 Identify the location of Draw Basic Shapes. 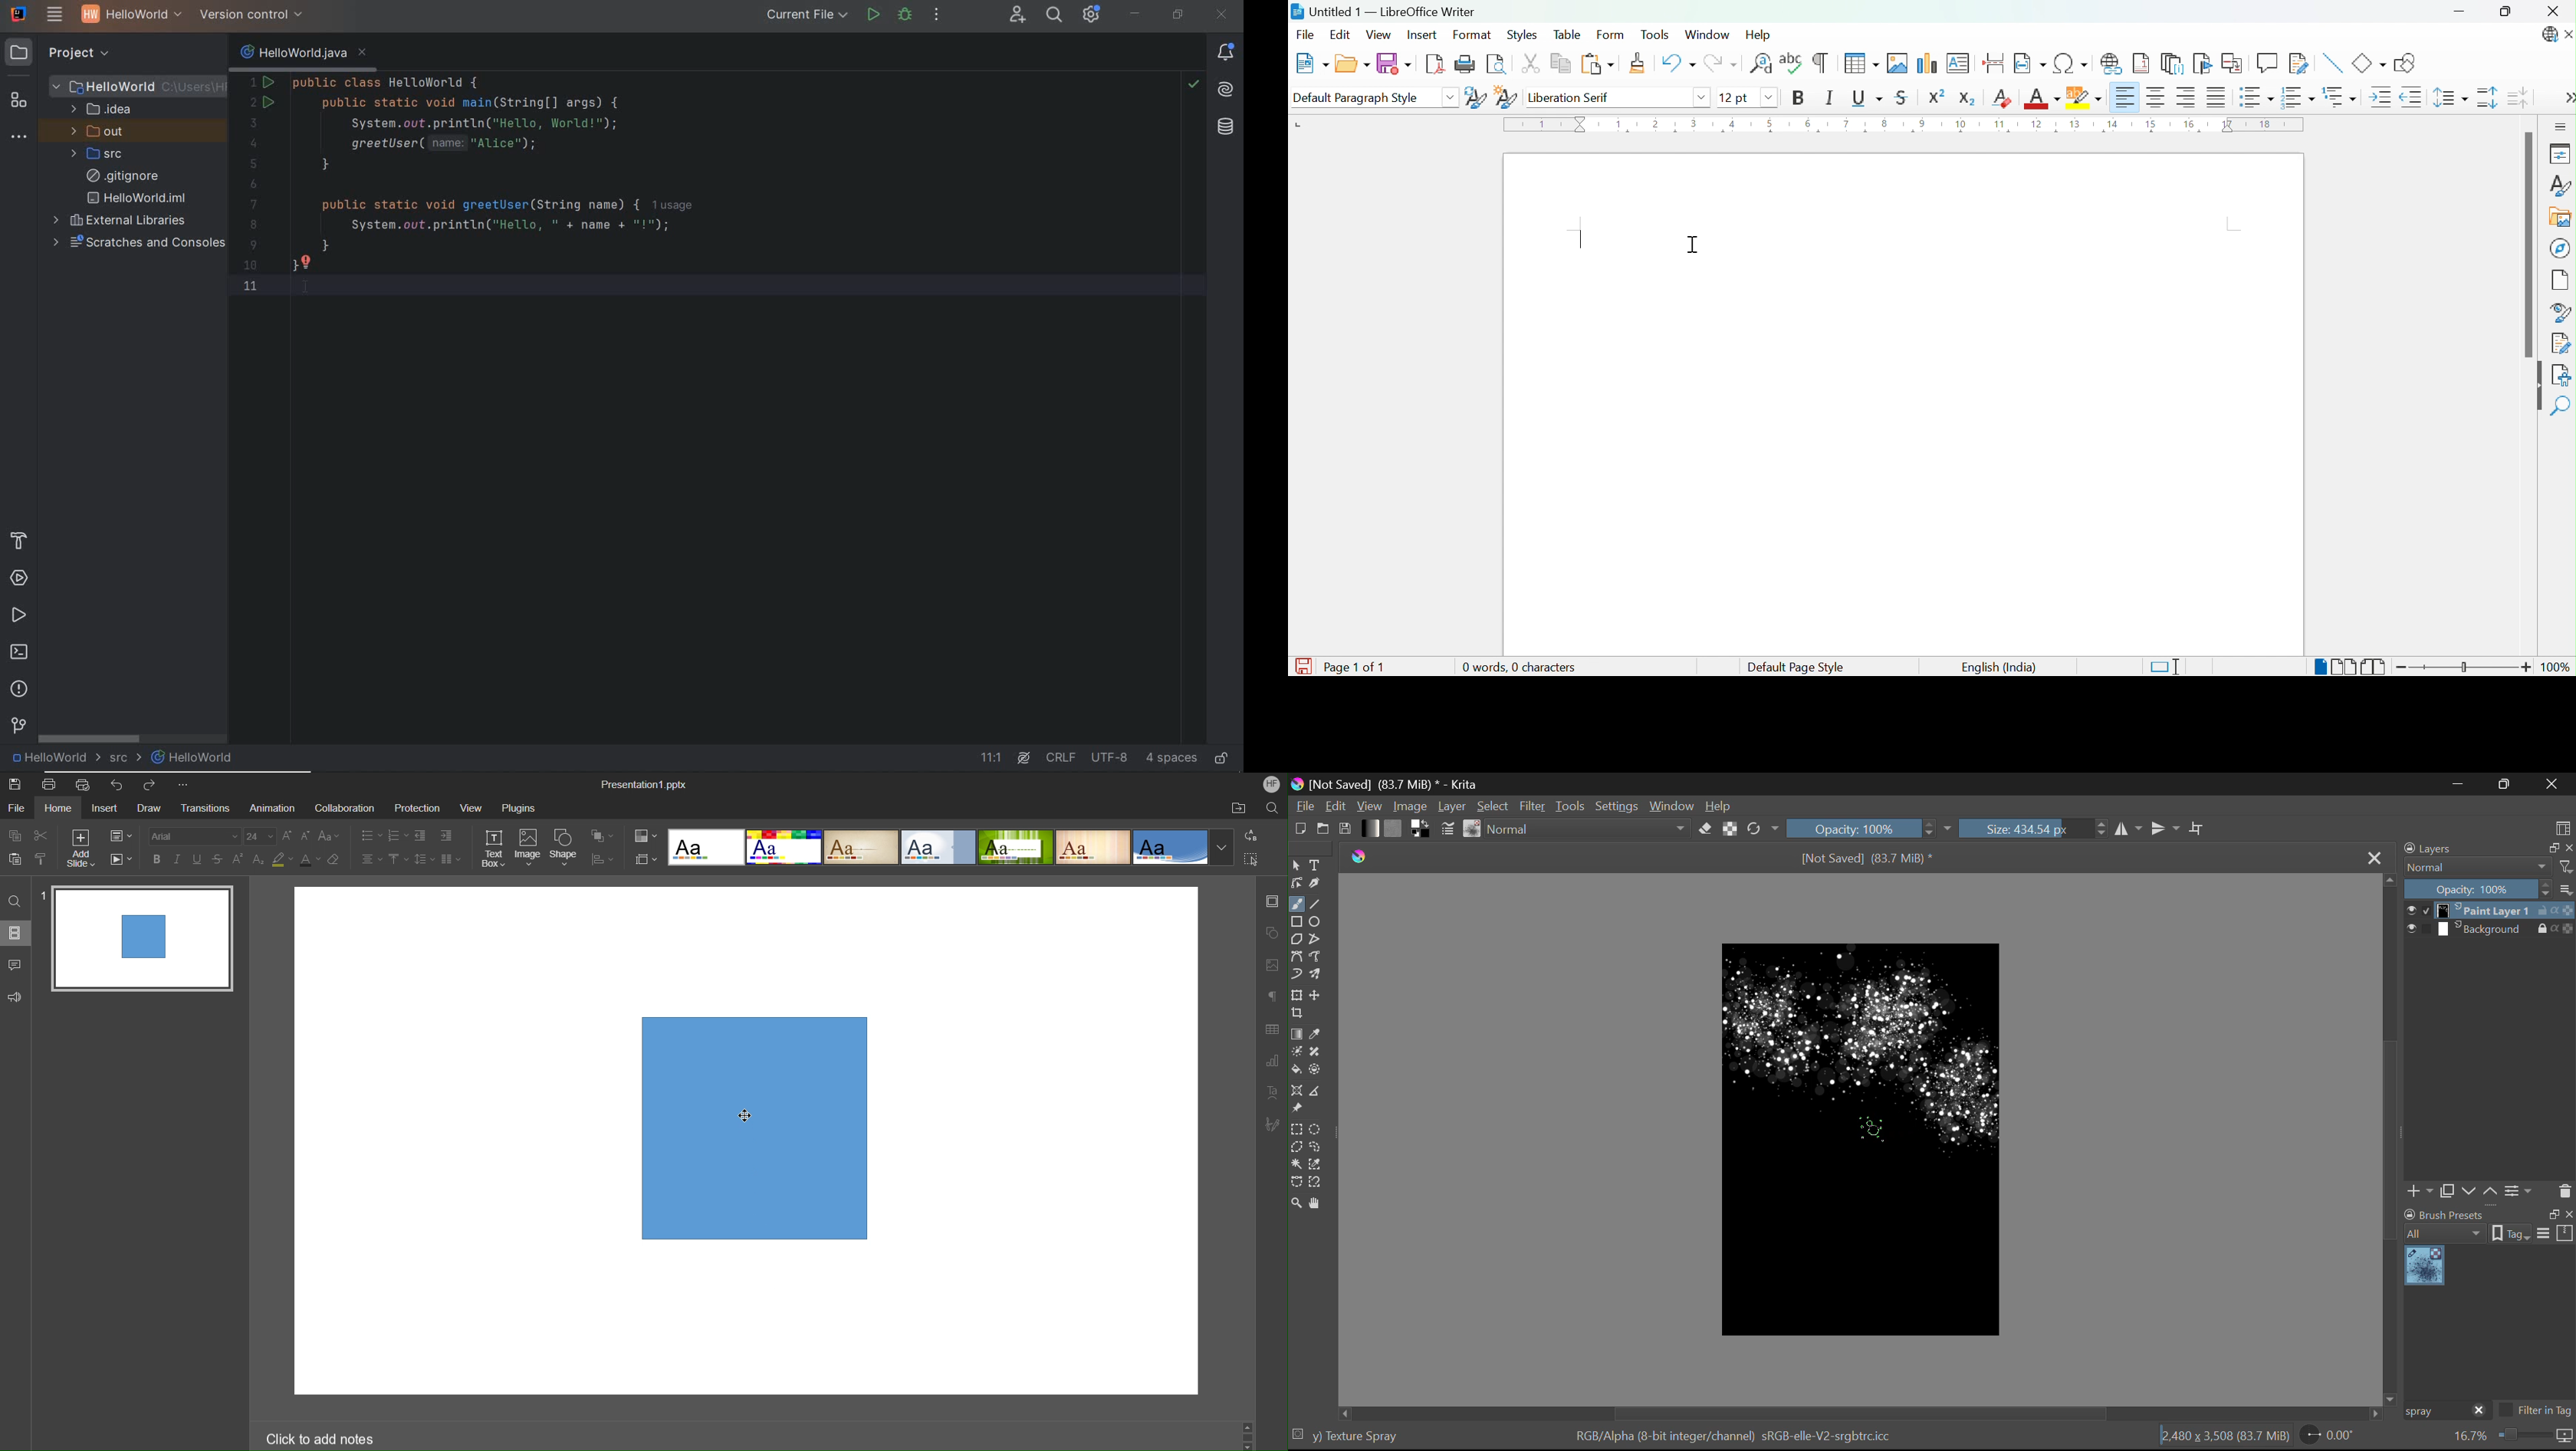
(2405, 63).